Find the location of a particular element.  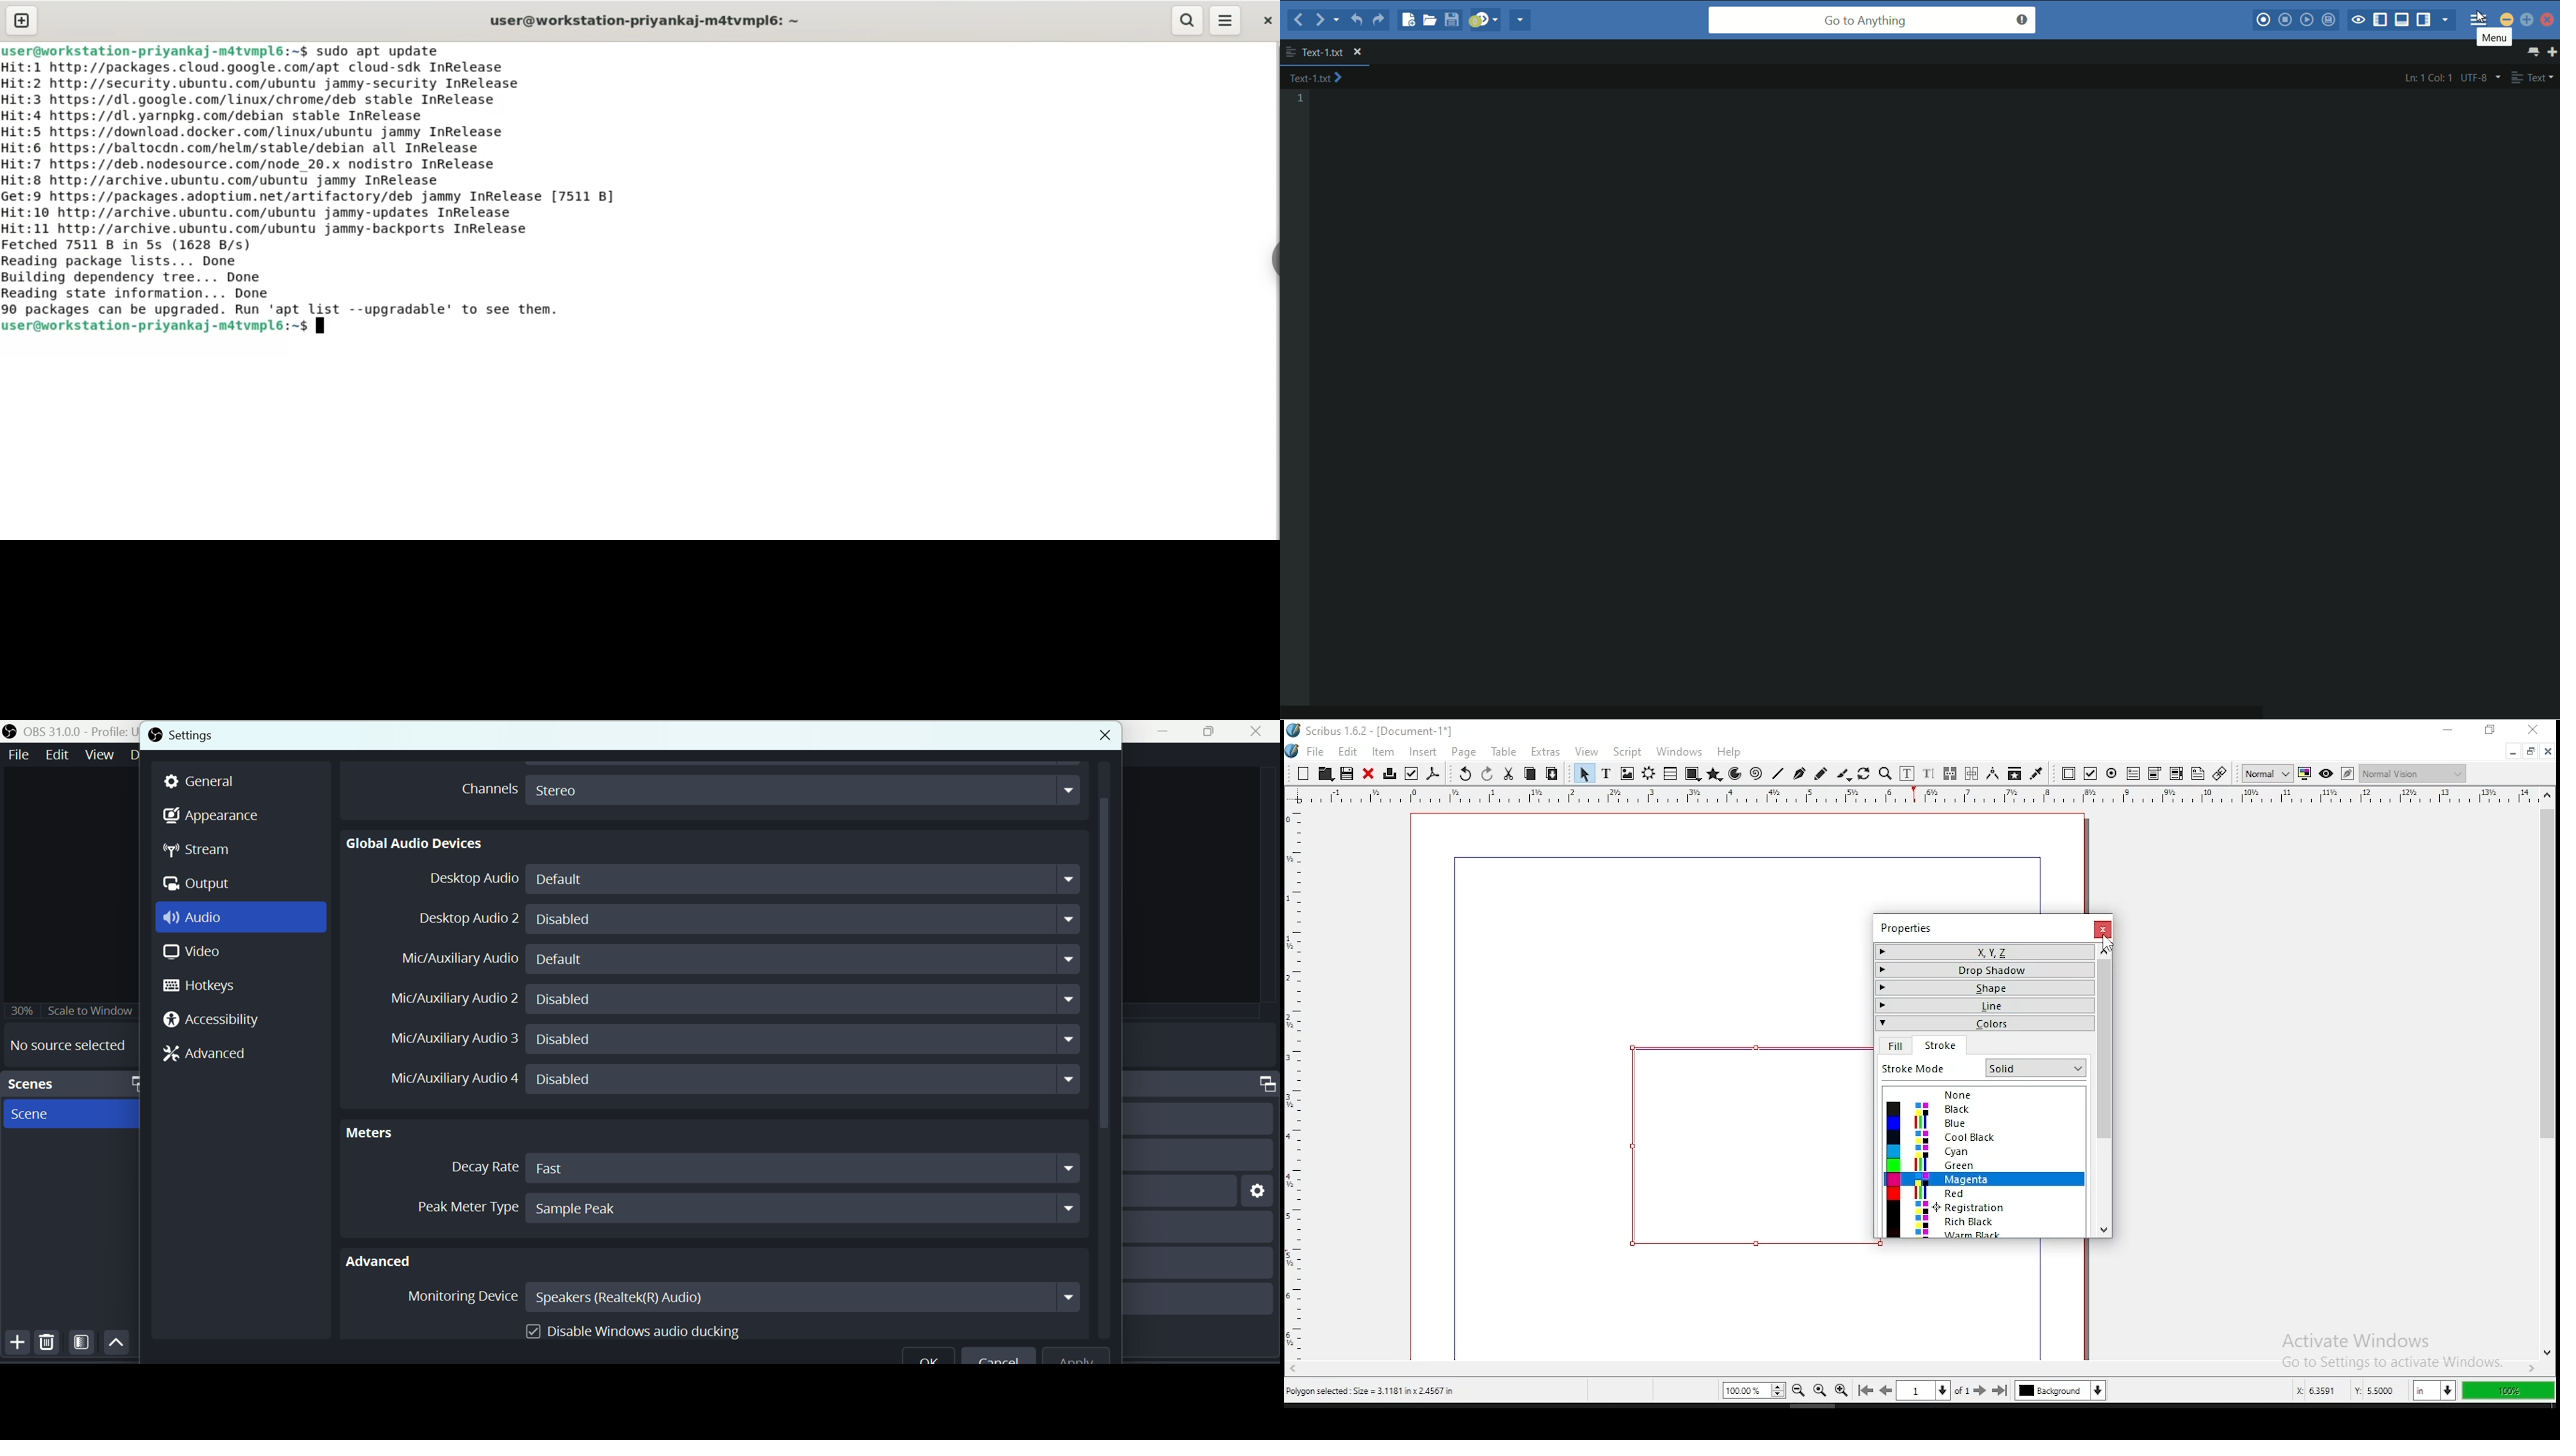

Up is located at coordinates (116, 1343).